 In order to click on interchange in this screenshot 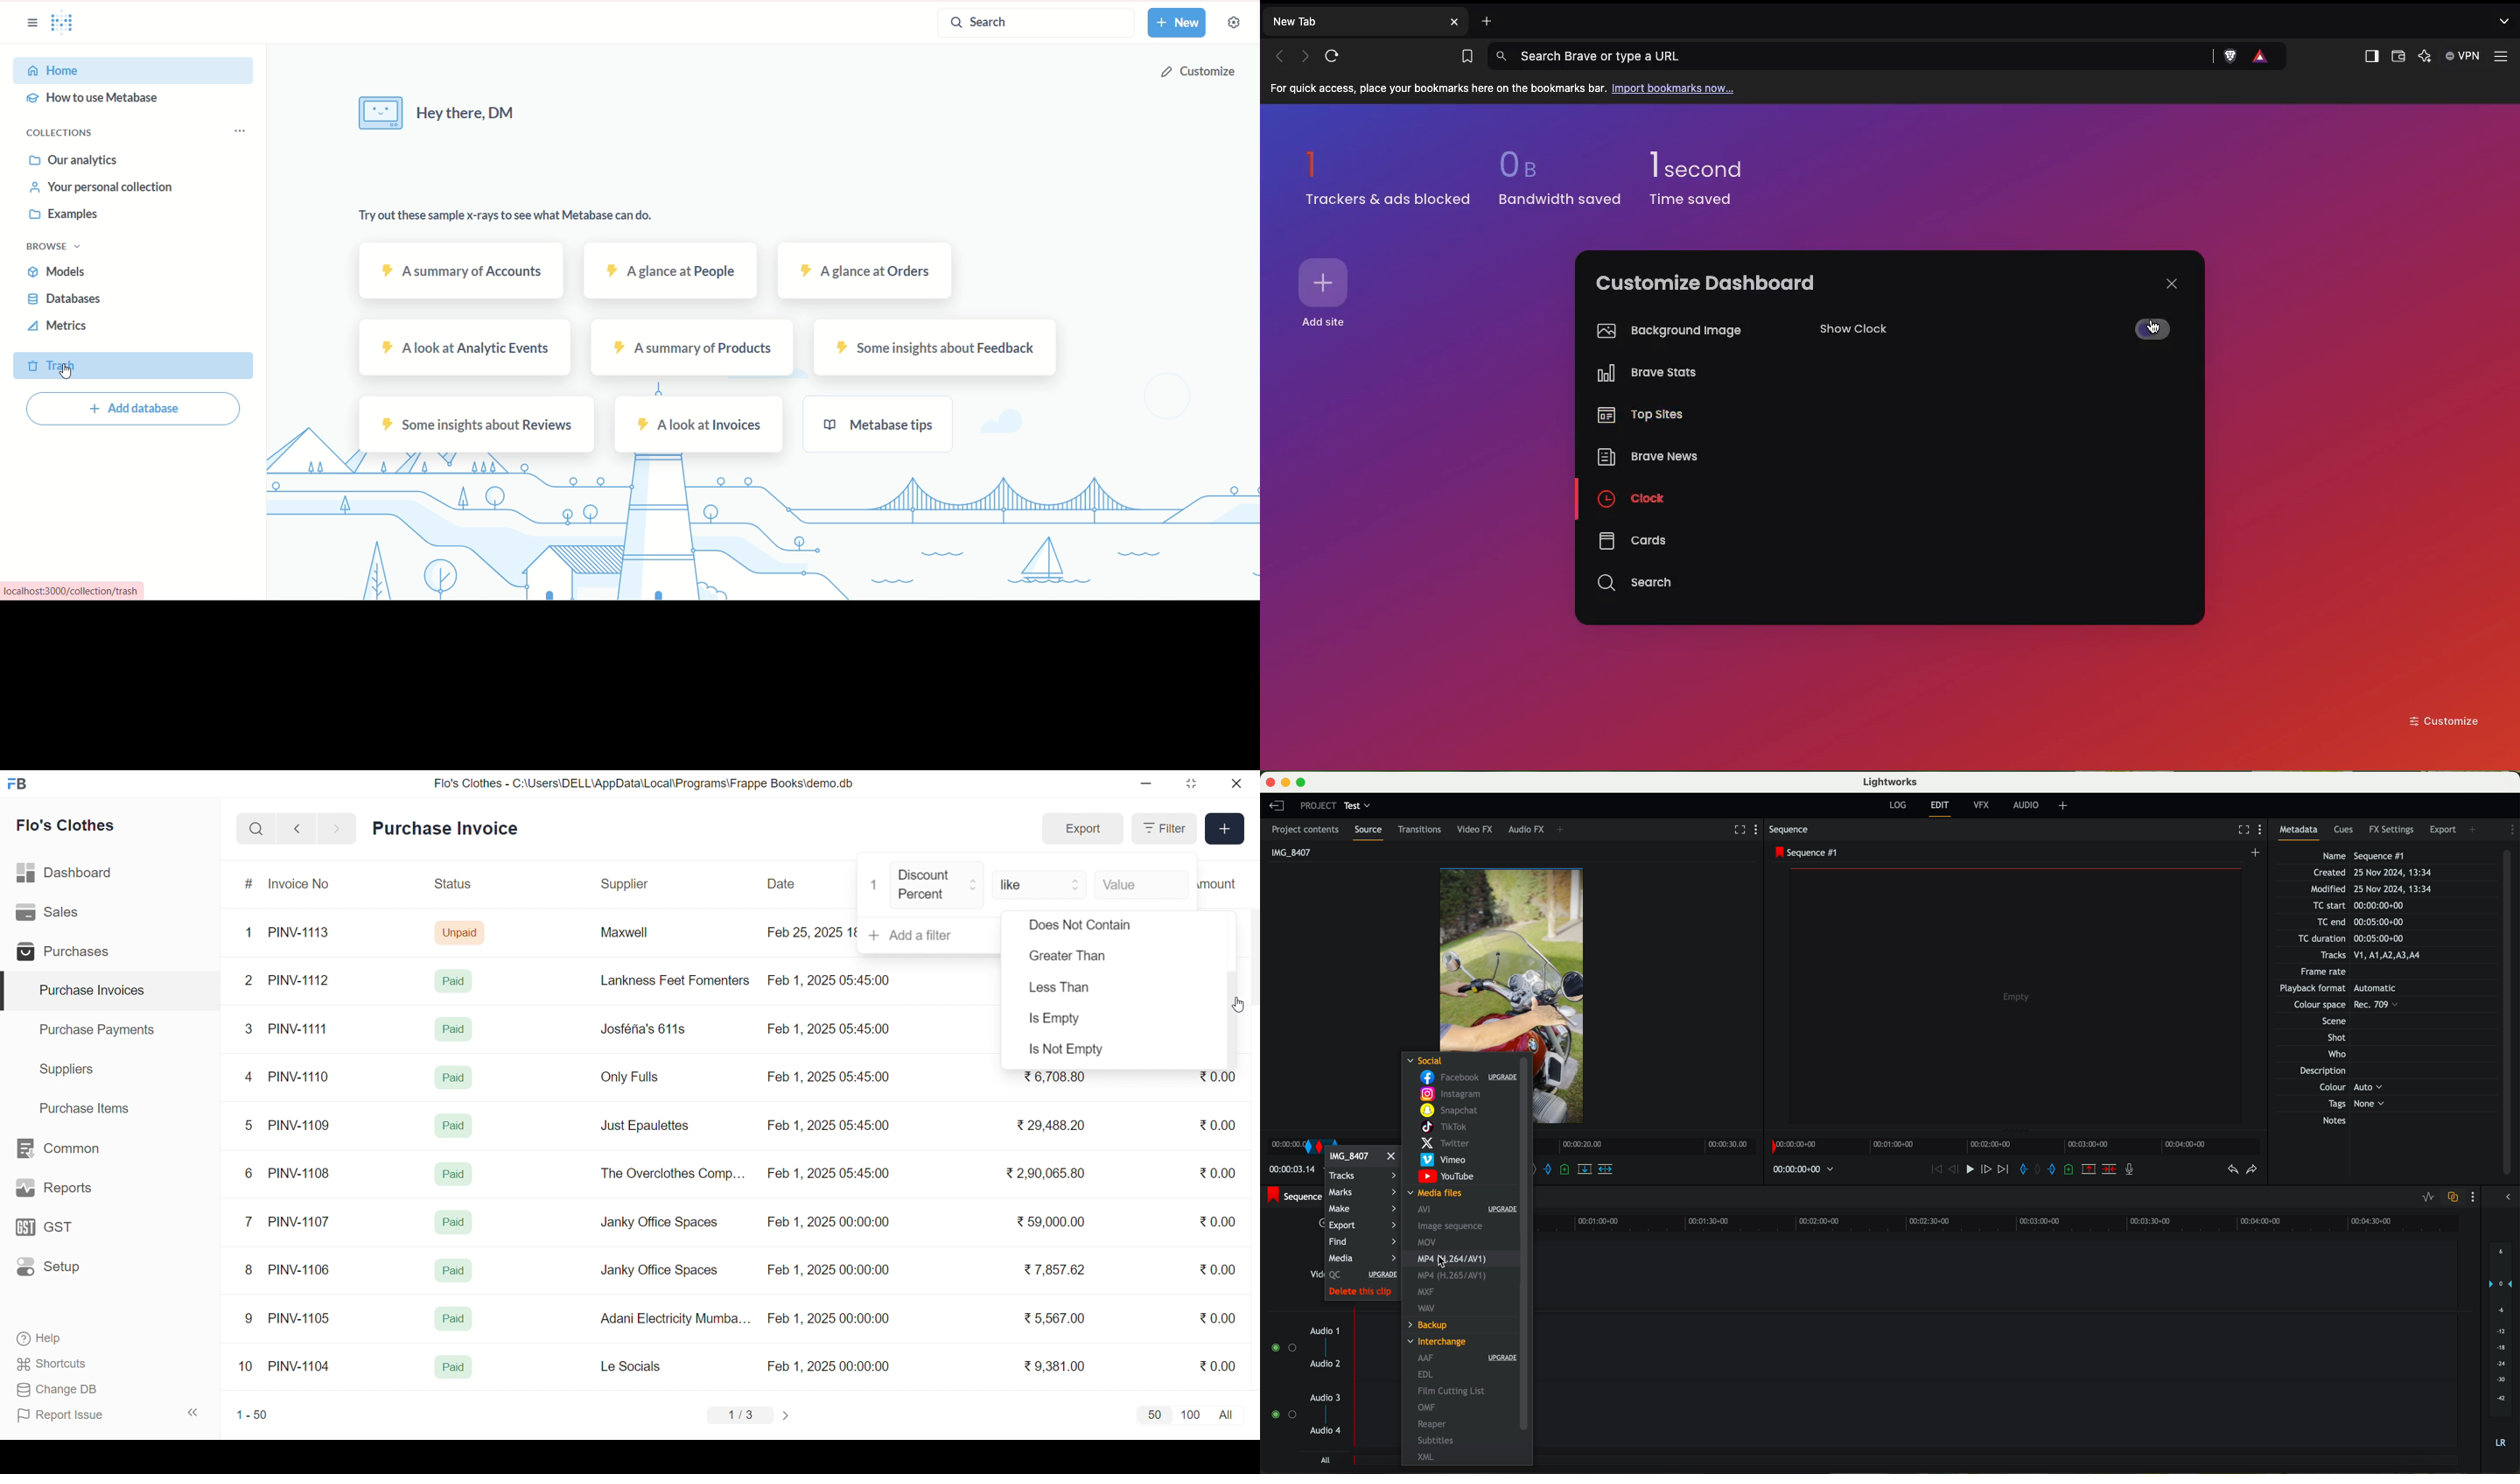, I will do `click(1439, 1341)`.